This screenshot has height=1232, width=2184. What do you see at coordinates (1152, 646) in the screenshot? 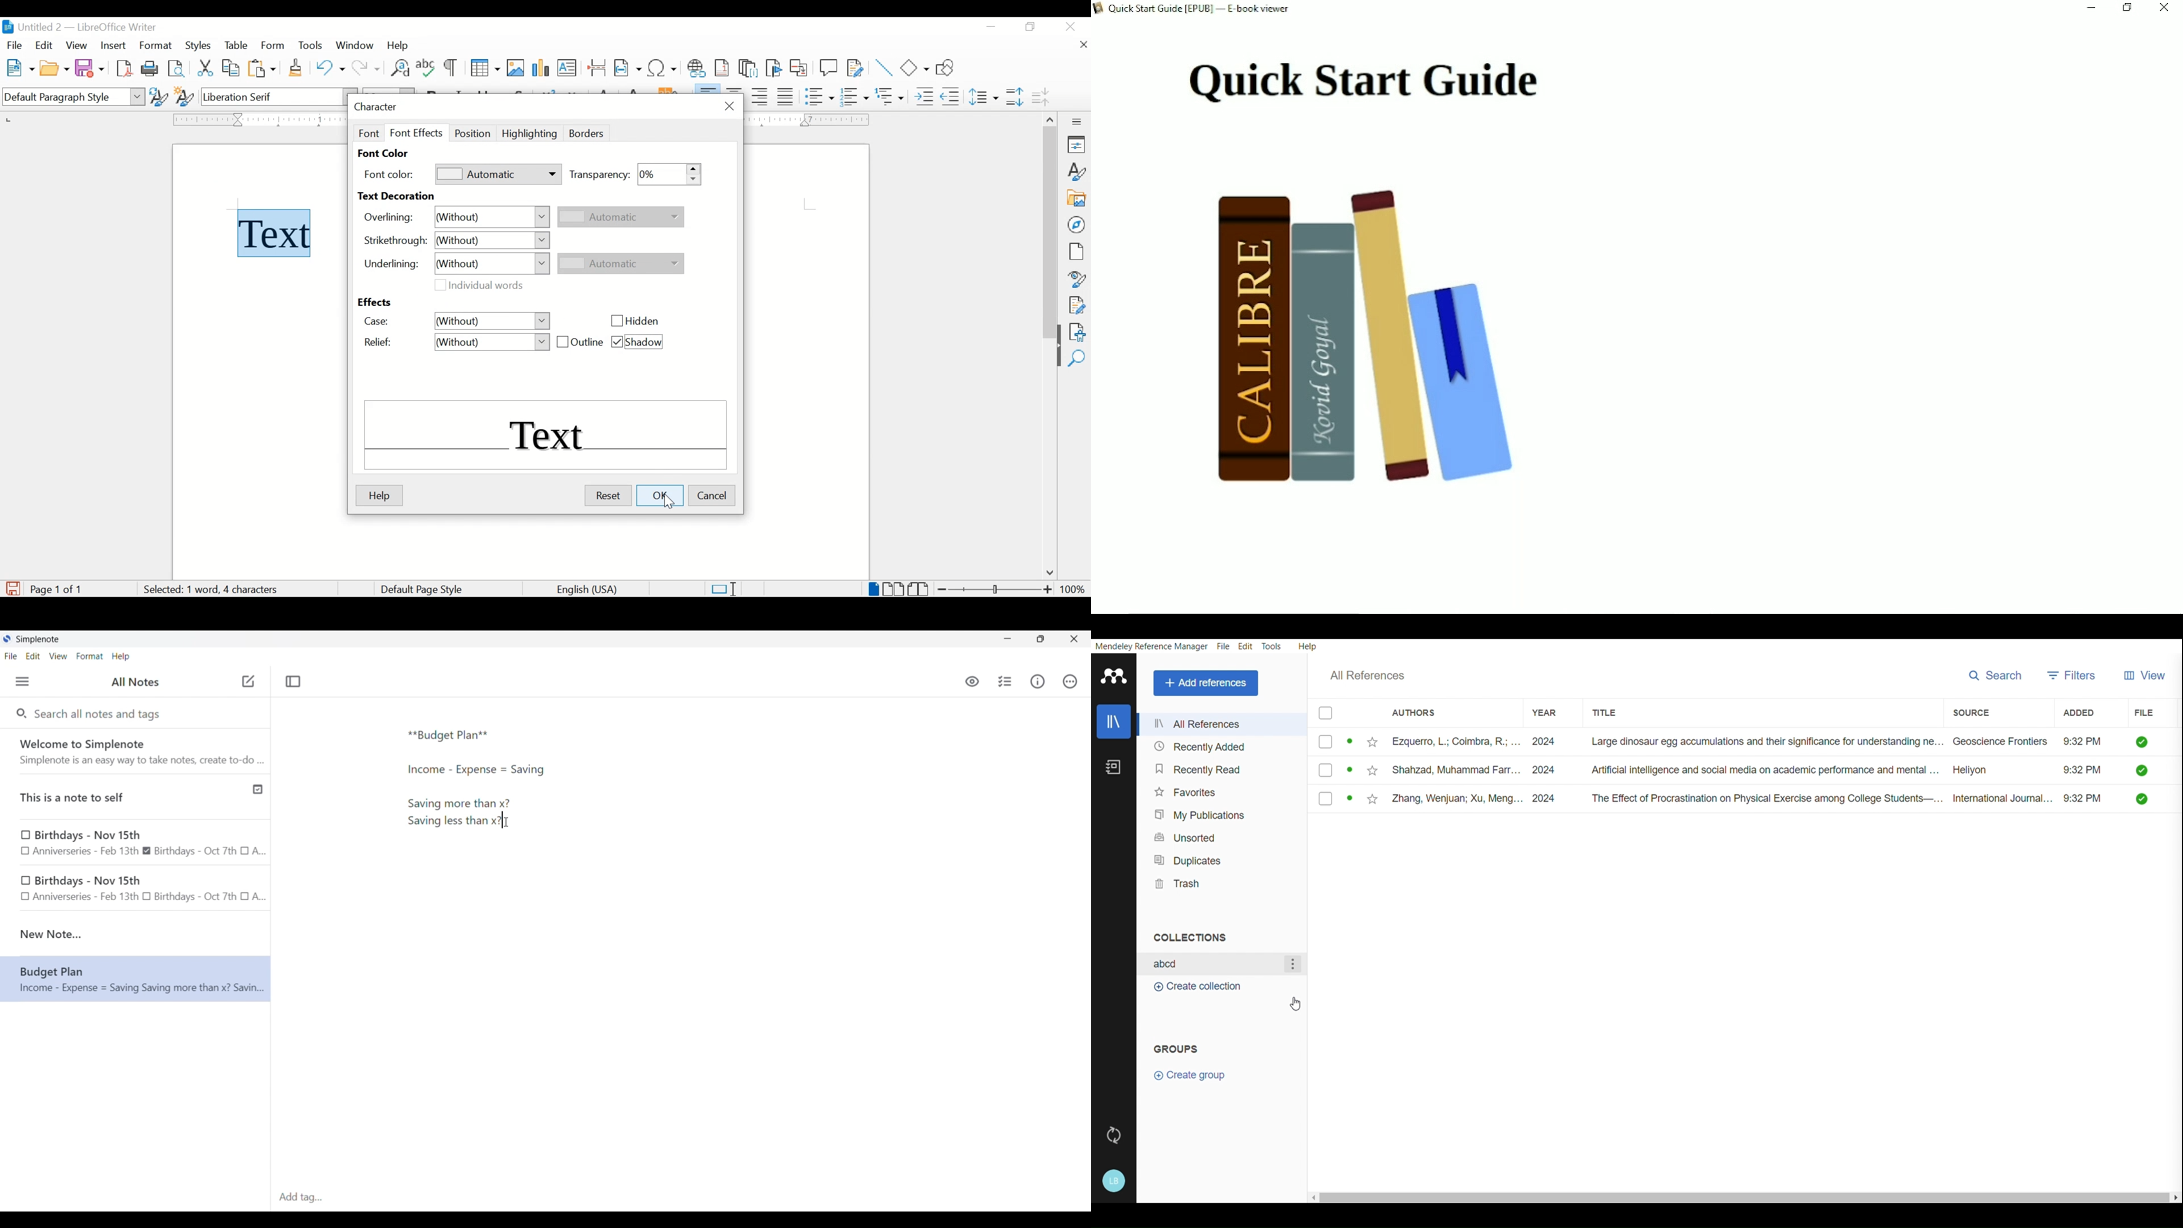
I see `Mendeley Reference Manager` at bounding box center [1152, 646].